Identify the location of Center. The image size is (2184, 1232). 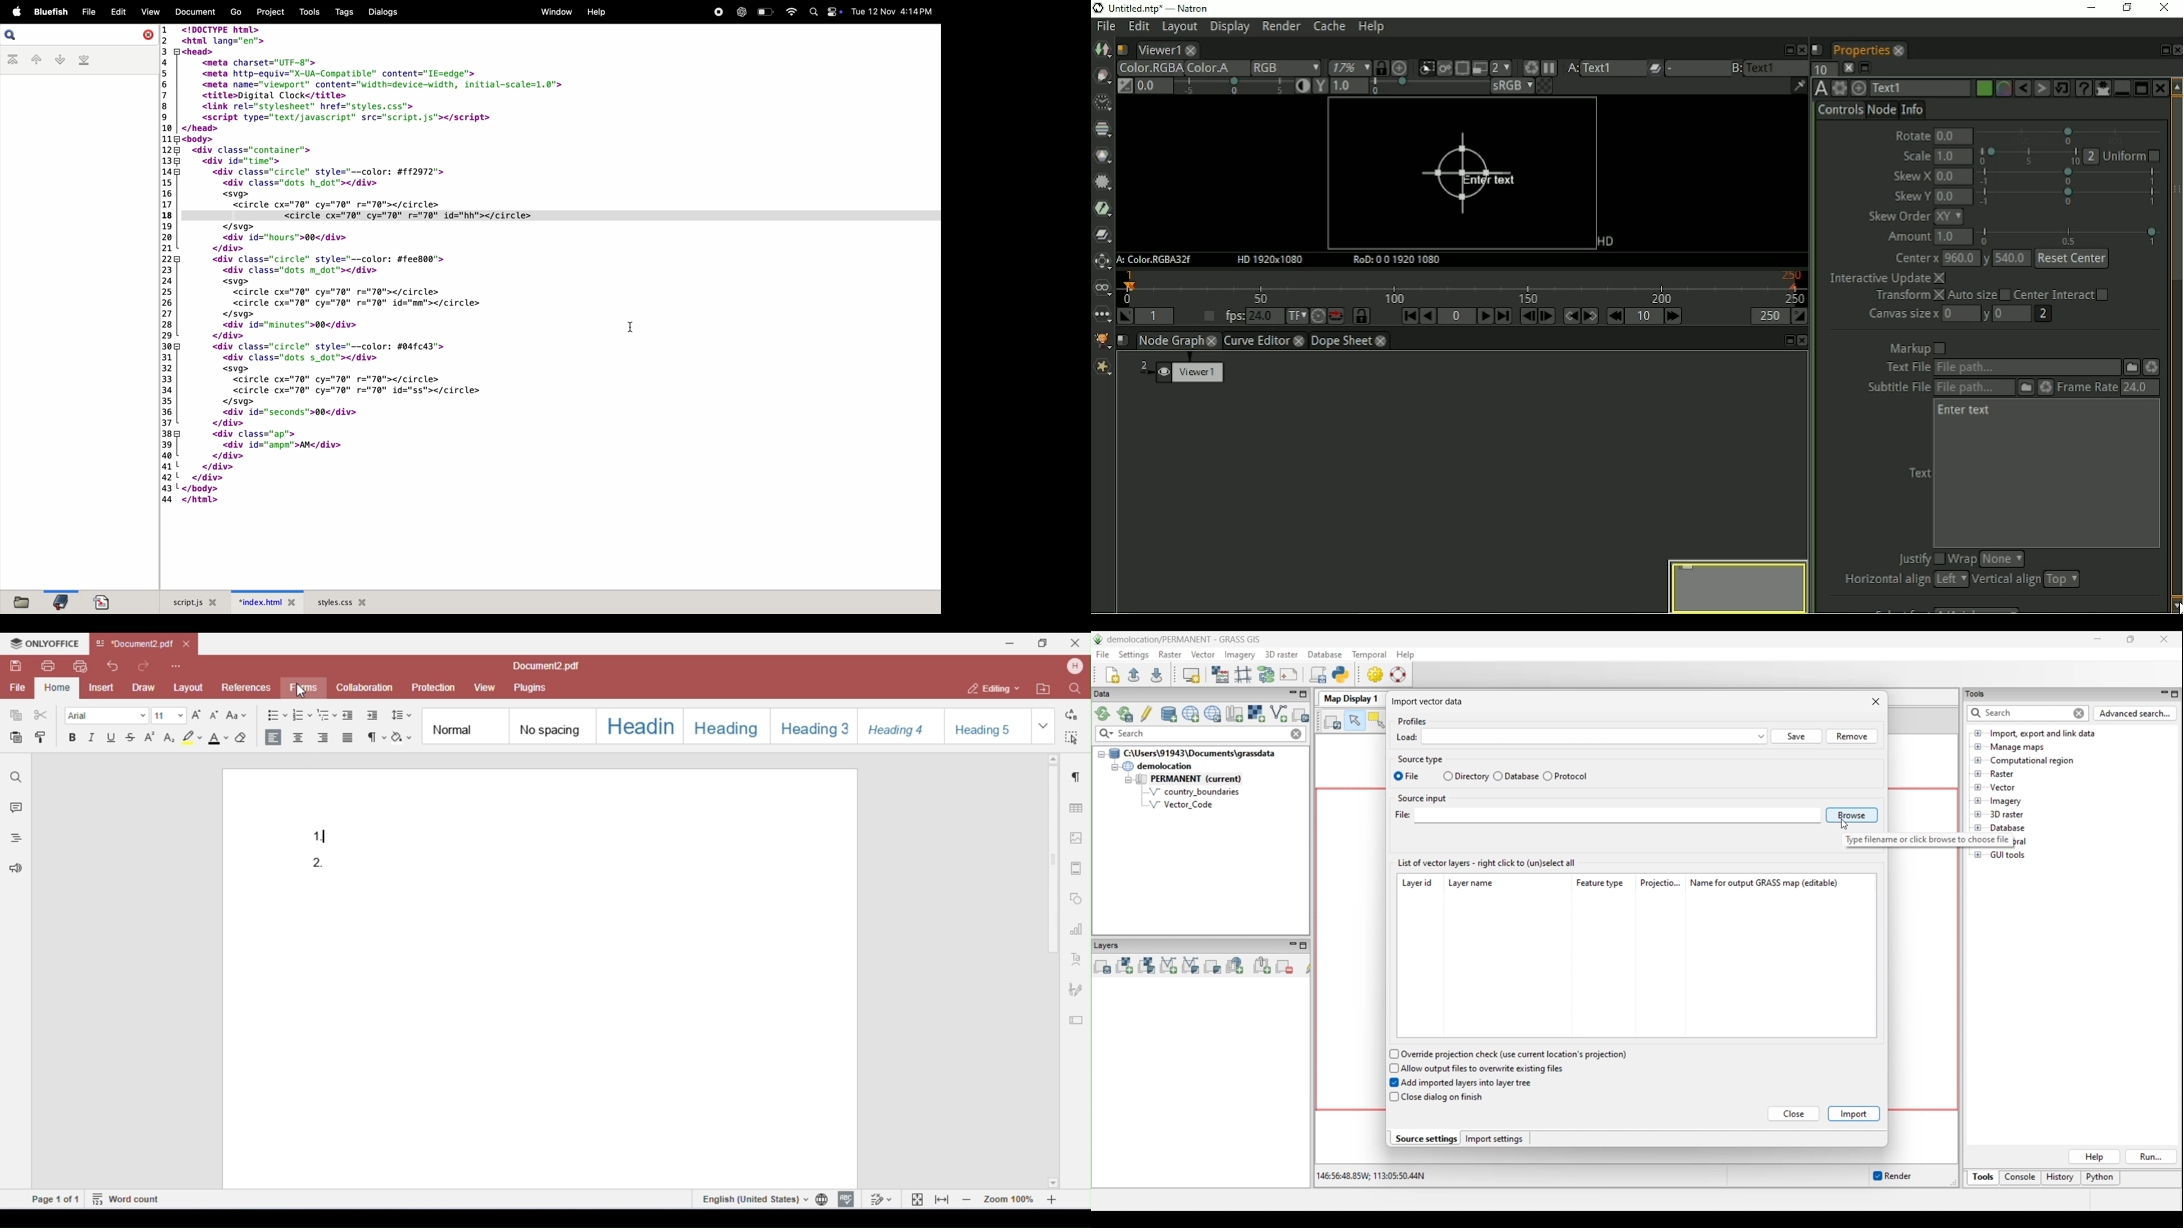
(1915, 258).